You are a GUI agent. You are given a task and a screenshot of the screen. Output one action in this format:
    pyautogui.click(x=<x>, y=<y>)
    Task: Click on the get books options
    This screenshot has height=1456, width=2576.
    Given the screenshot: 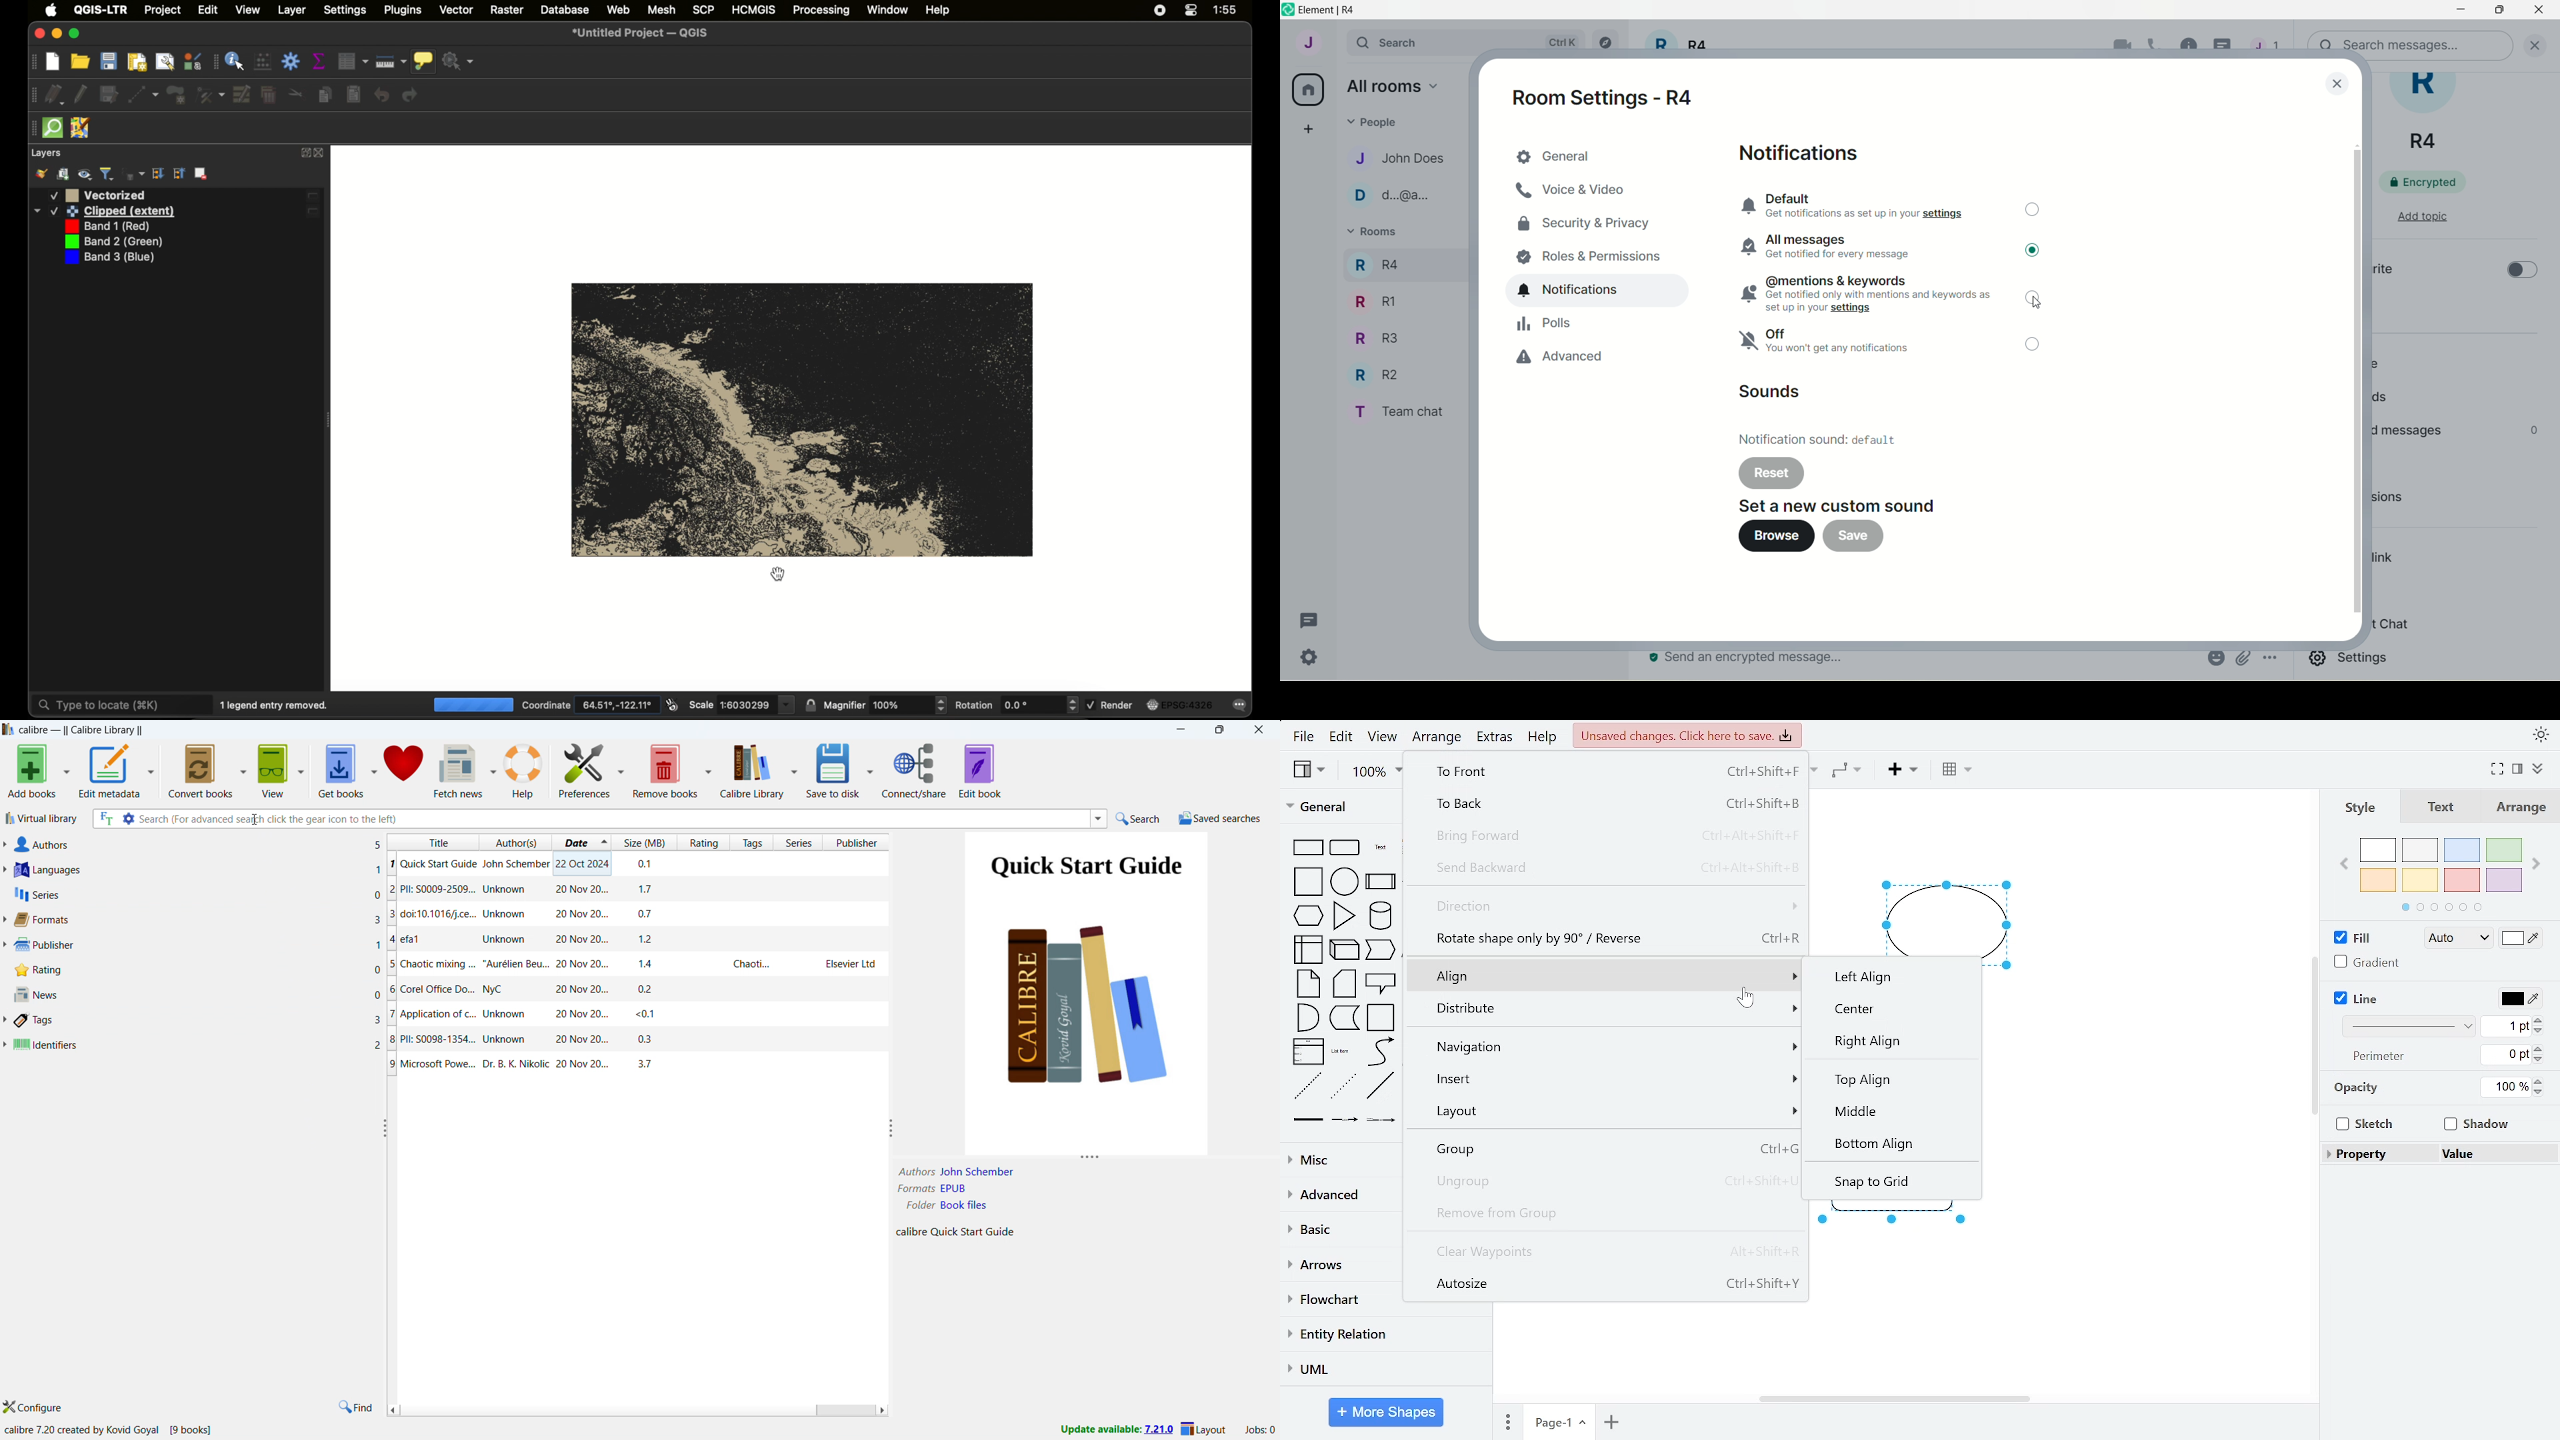 What is the action you would take?
    pyautogui.click(x=374, y=769)
    